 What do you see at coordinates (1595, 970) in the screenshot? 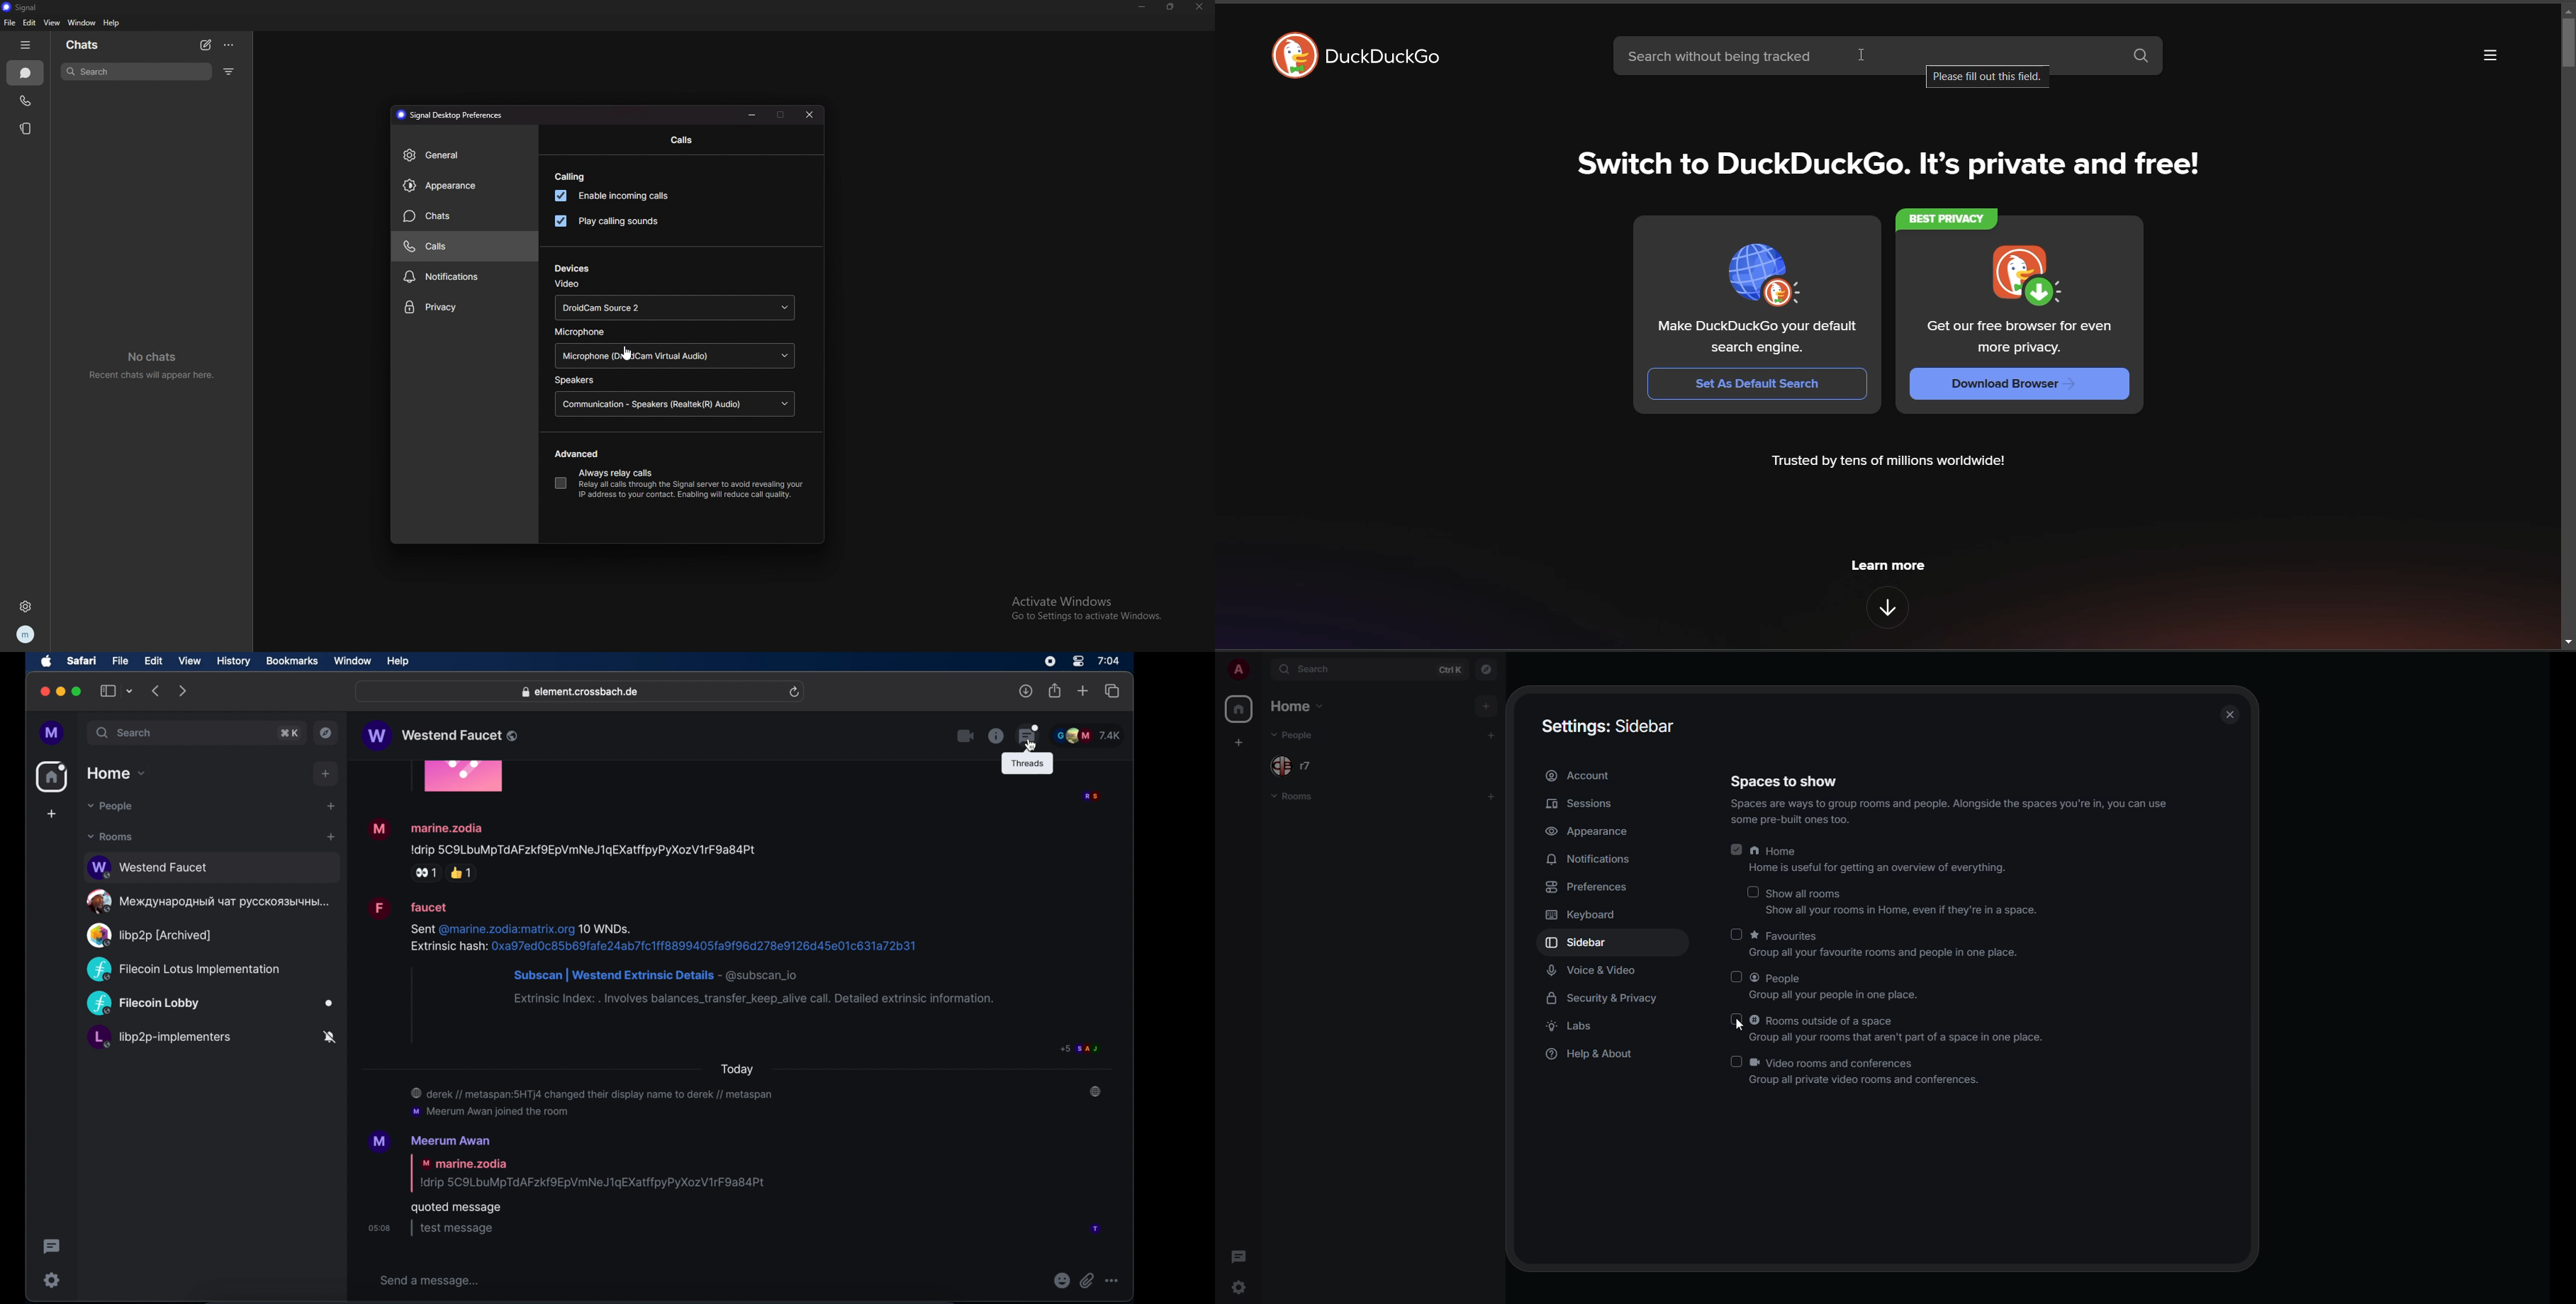
I see `voice & video` at bounding box center [1595, 970].